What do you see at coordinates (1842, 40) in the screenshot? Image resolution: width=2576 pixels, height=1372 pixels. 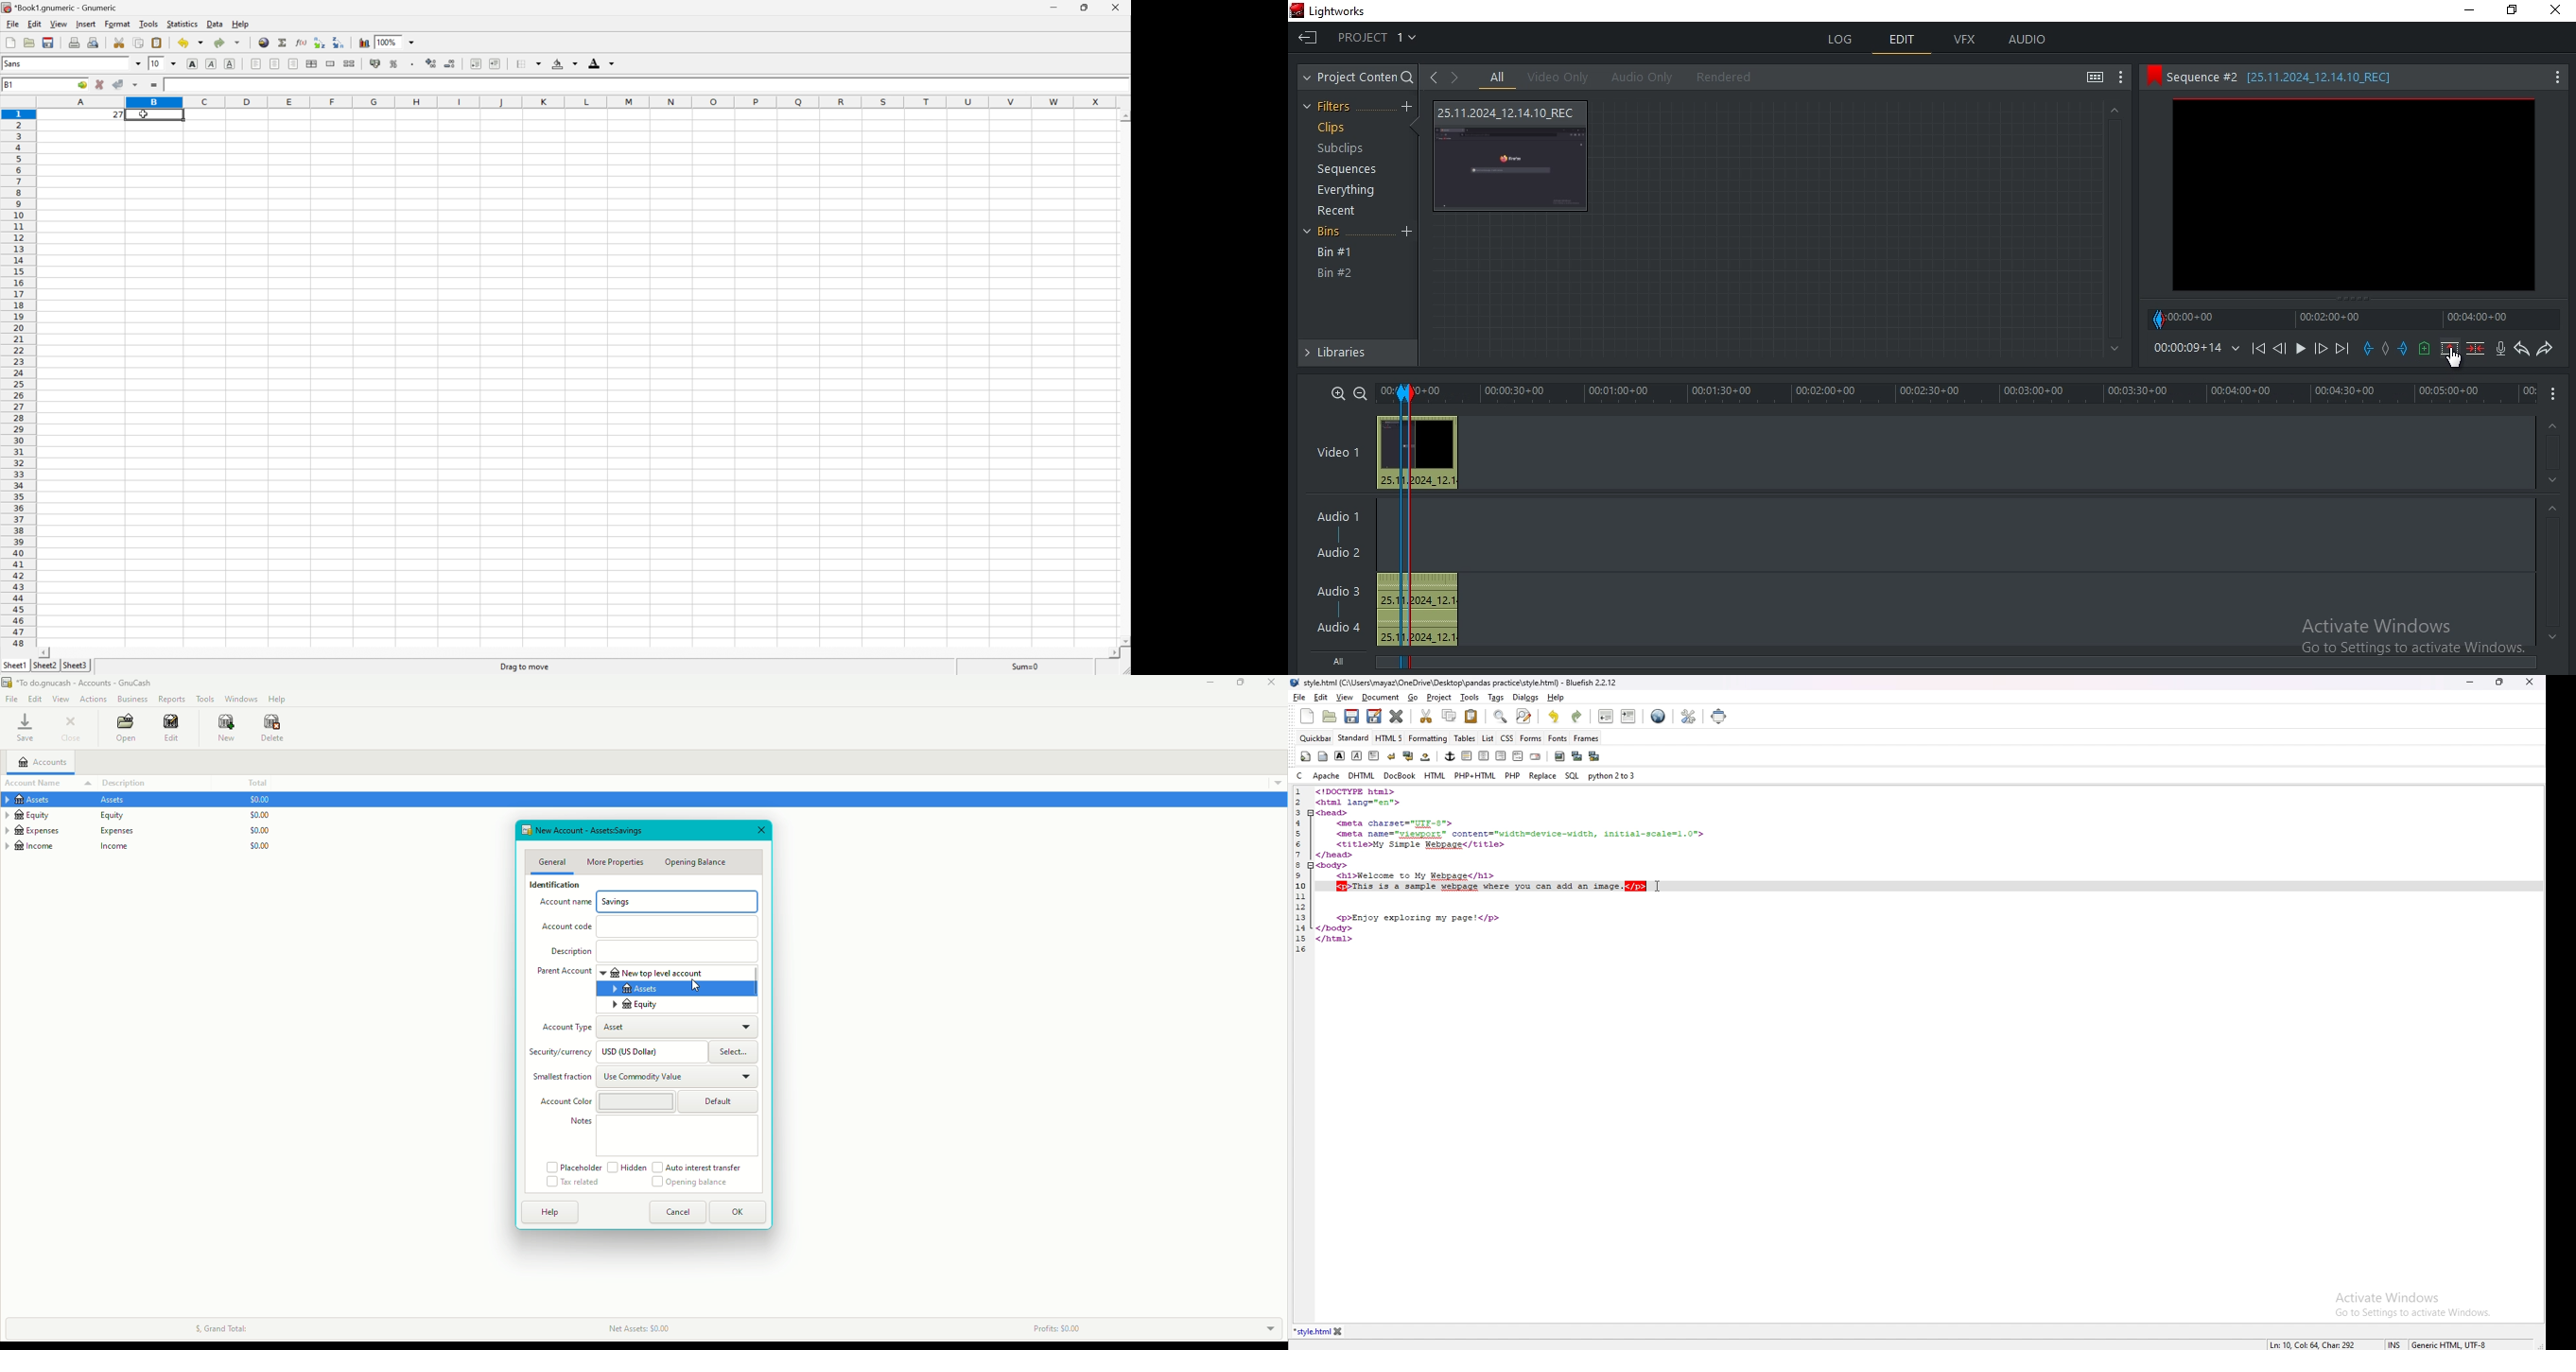 I see `log` at bounding box center [1842, 40].